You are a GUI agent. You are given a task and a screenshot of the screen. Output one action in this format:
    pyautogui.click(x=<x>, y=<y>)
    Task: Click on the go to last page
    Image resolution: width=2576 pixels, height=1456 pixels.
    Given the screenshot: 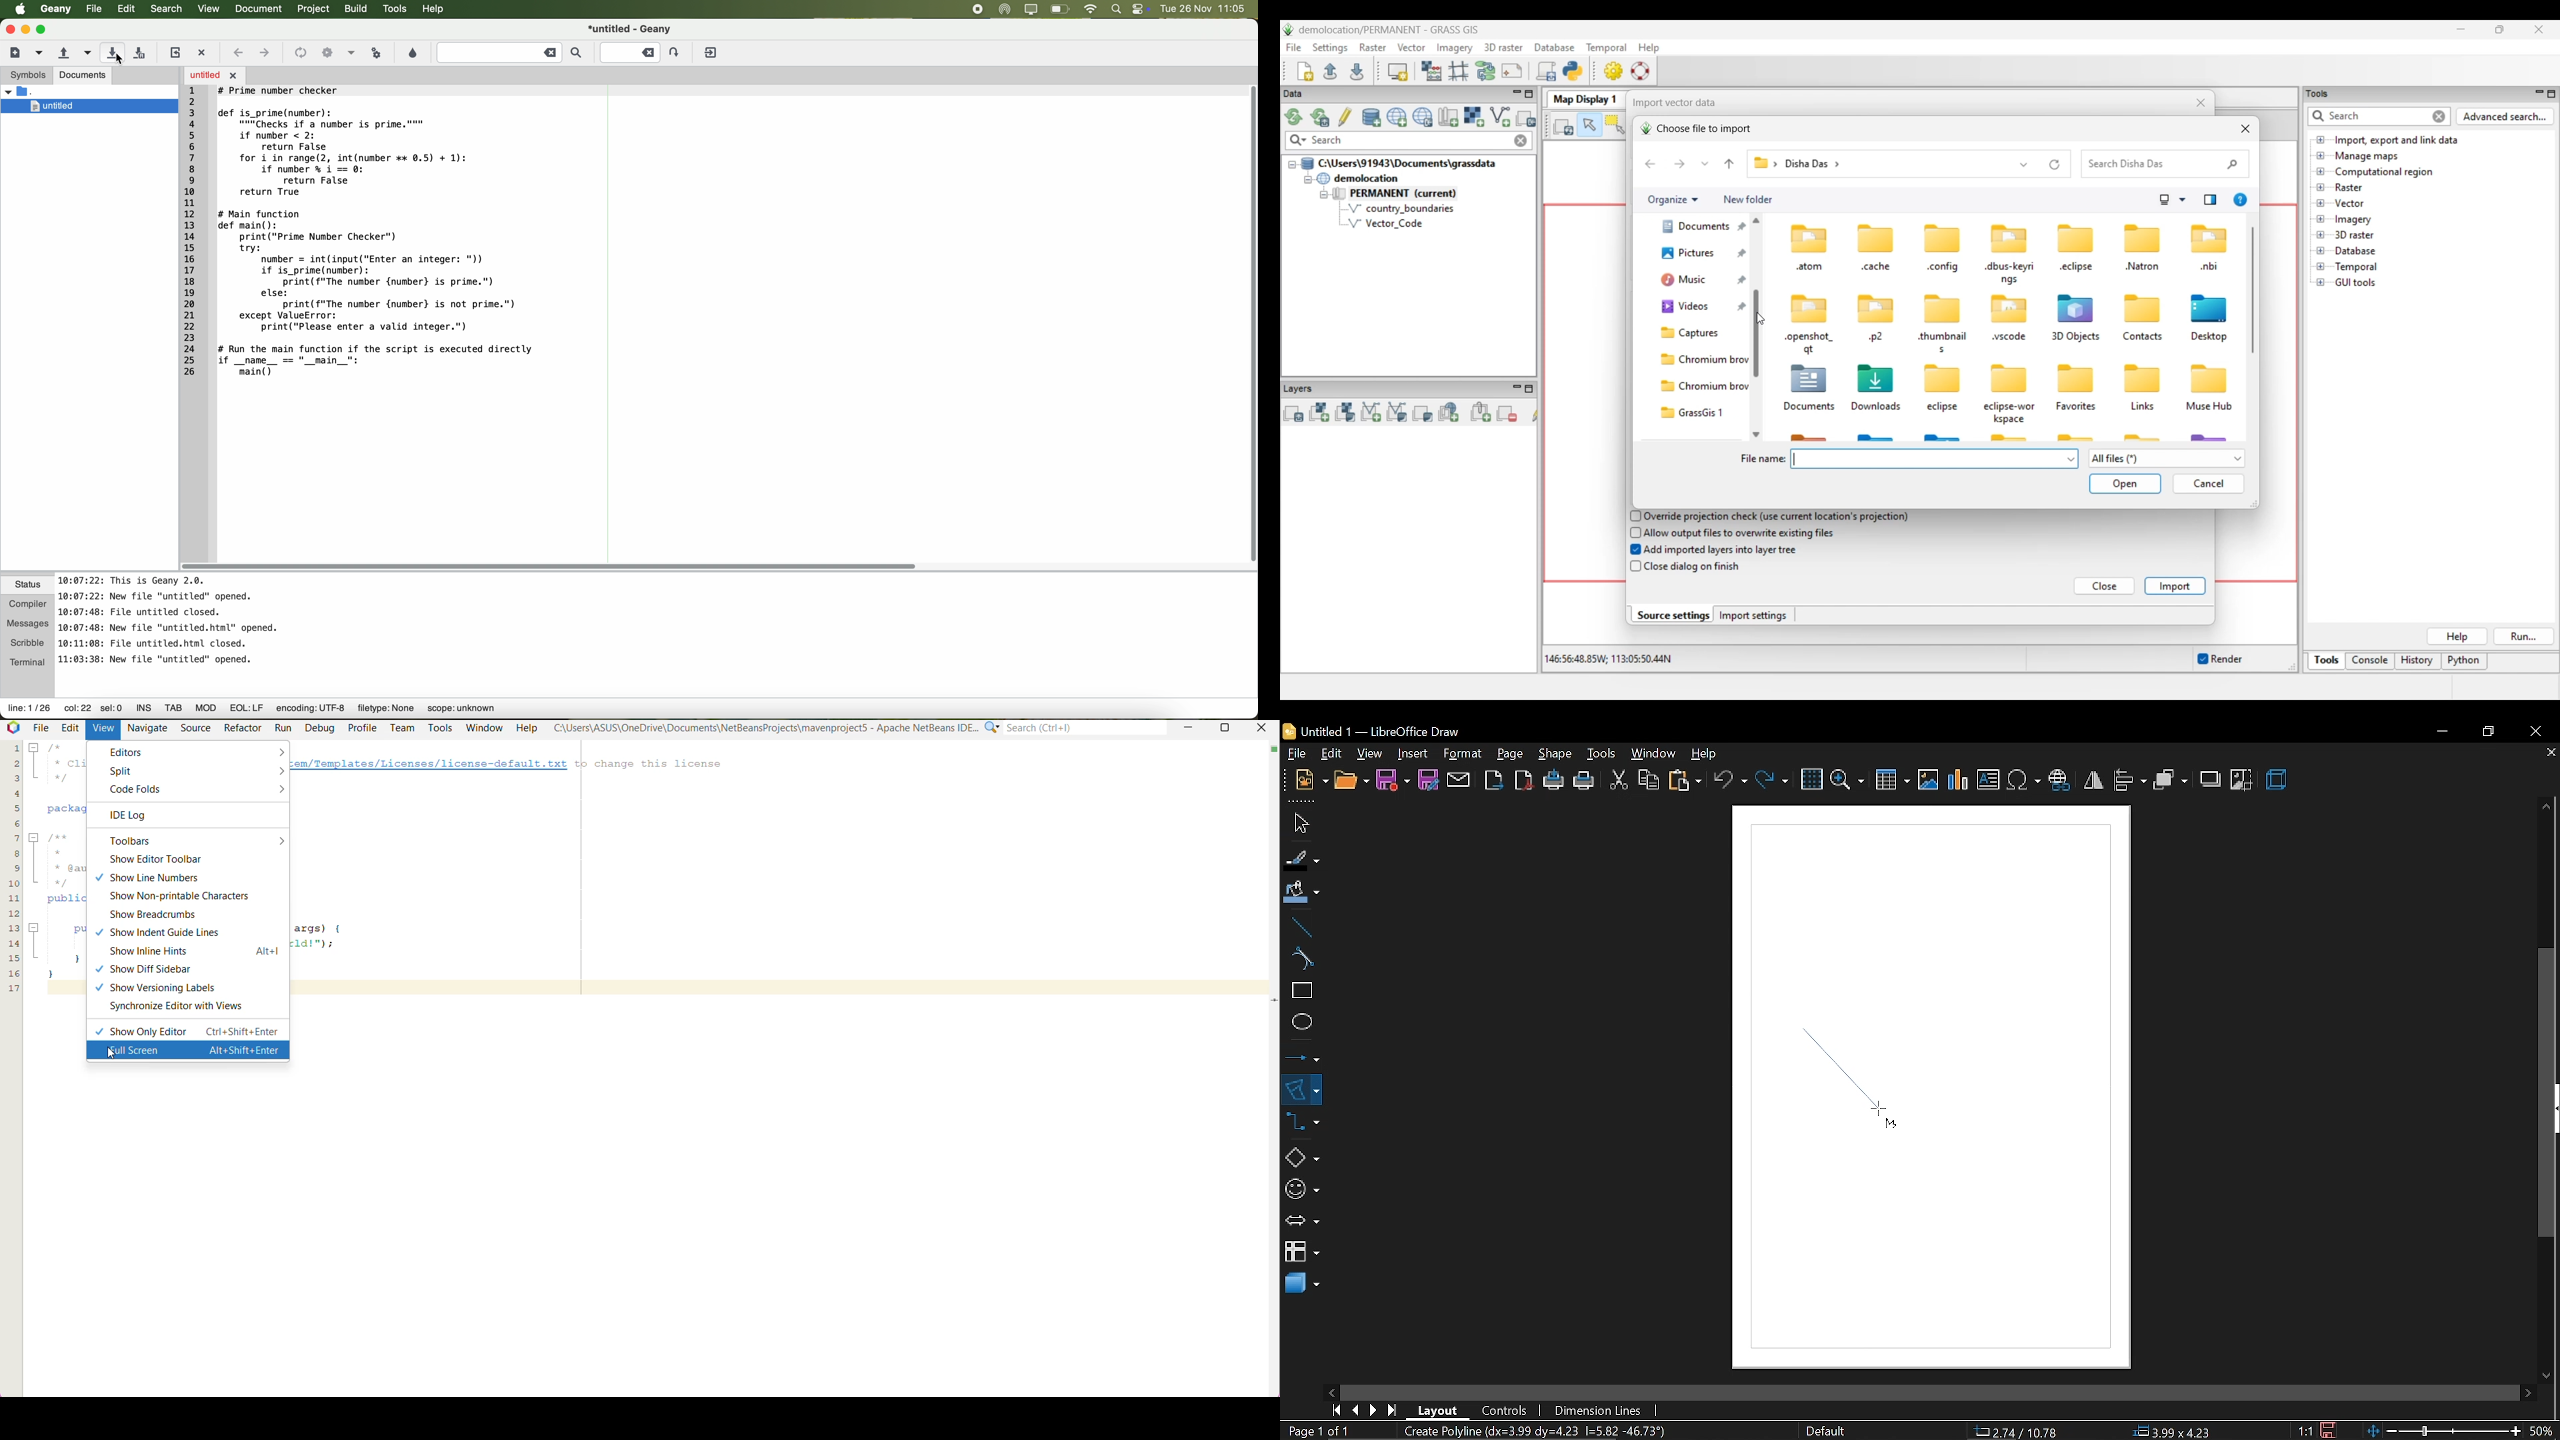 What is the action you would take?
    pyautogui.click(x=1395, y=1407)
    